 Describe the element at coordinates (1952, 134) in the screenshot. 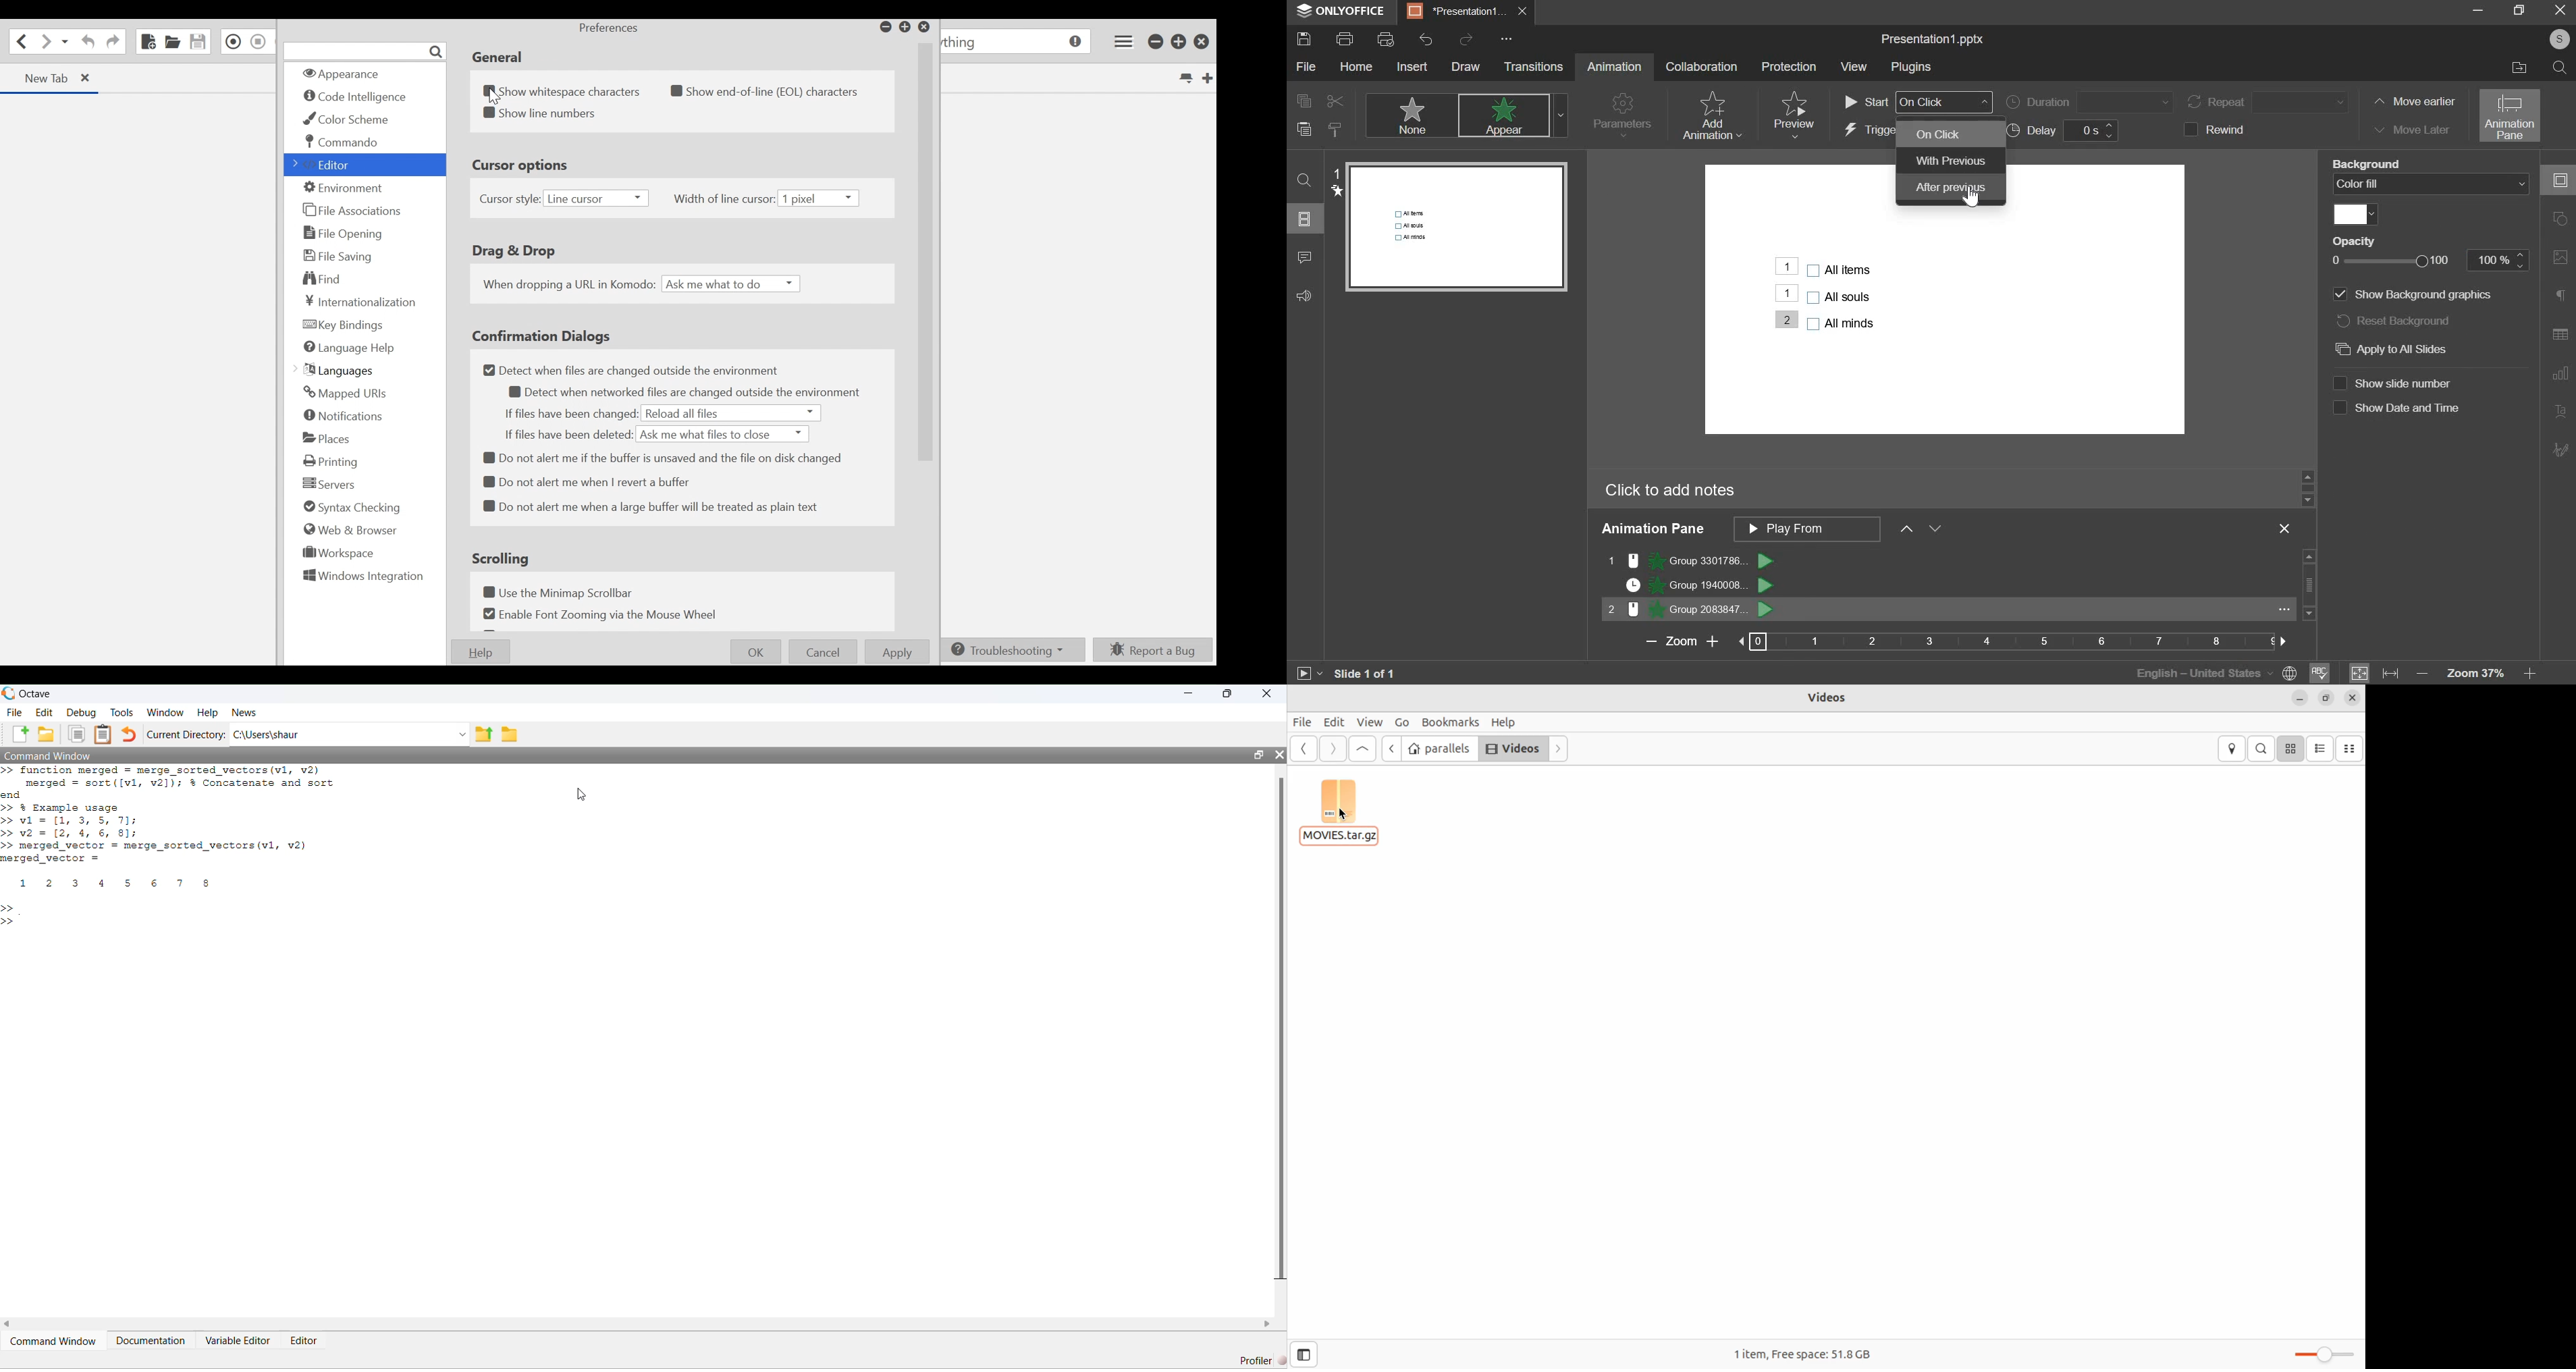

I see `on click` at that location.